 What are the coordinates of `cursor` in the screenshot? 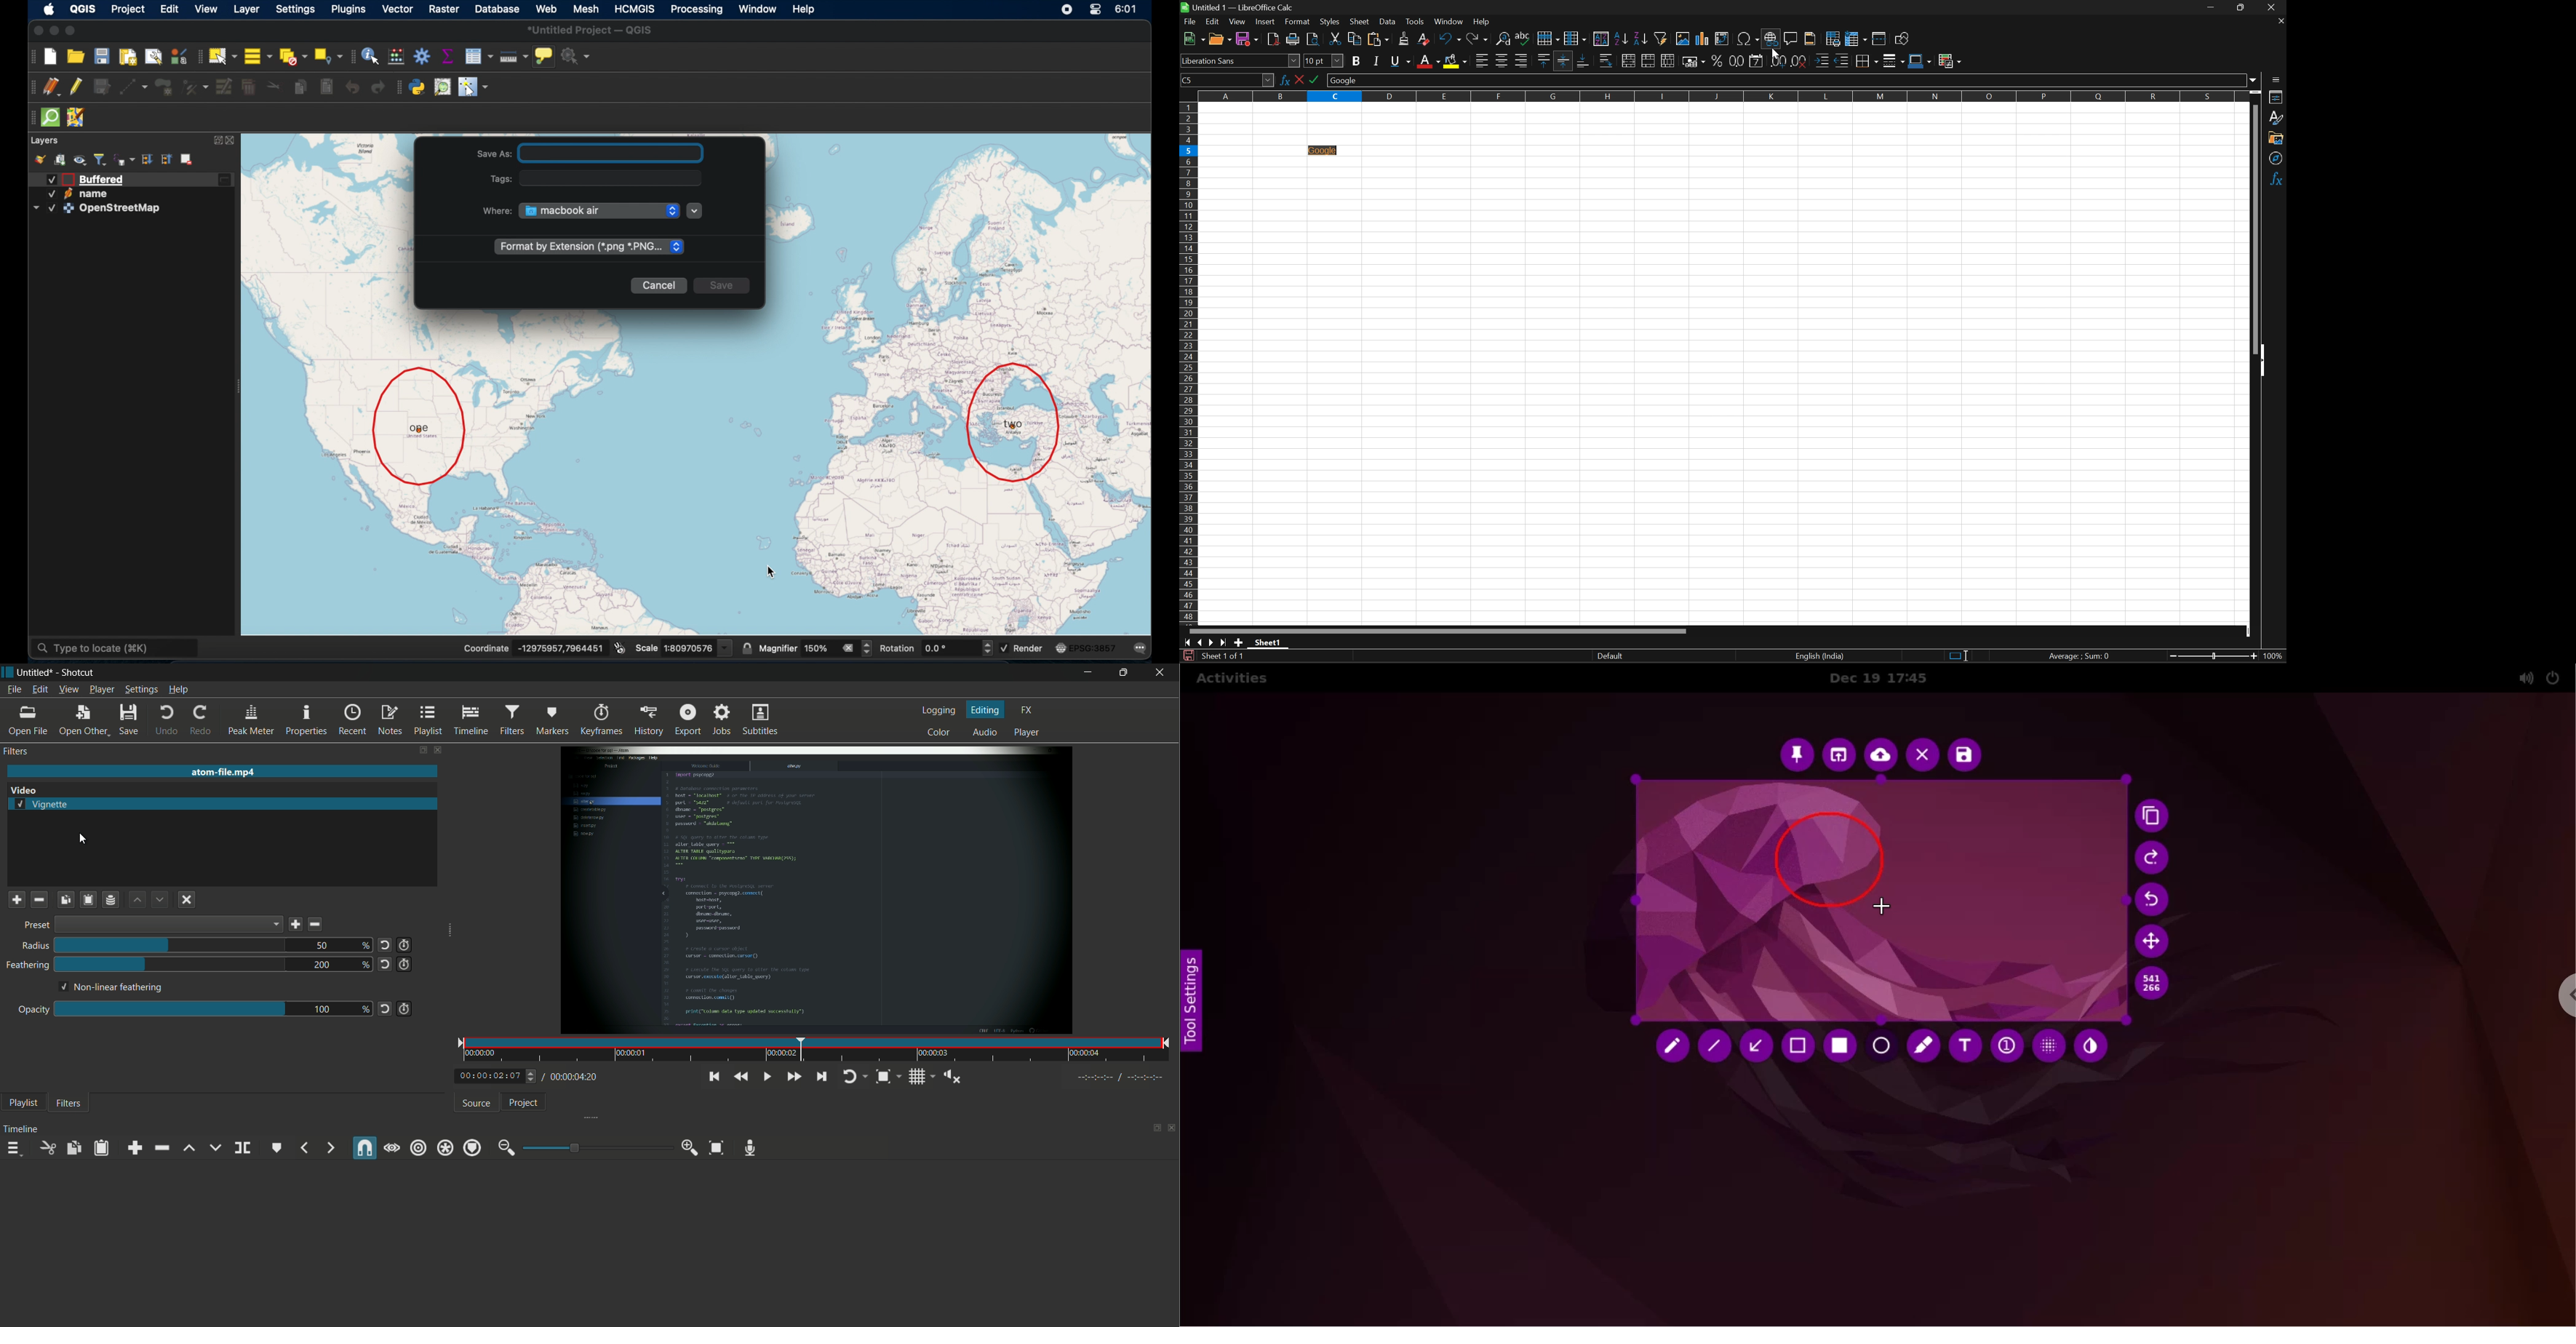 It's located at (1884, 908).